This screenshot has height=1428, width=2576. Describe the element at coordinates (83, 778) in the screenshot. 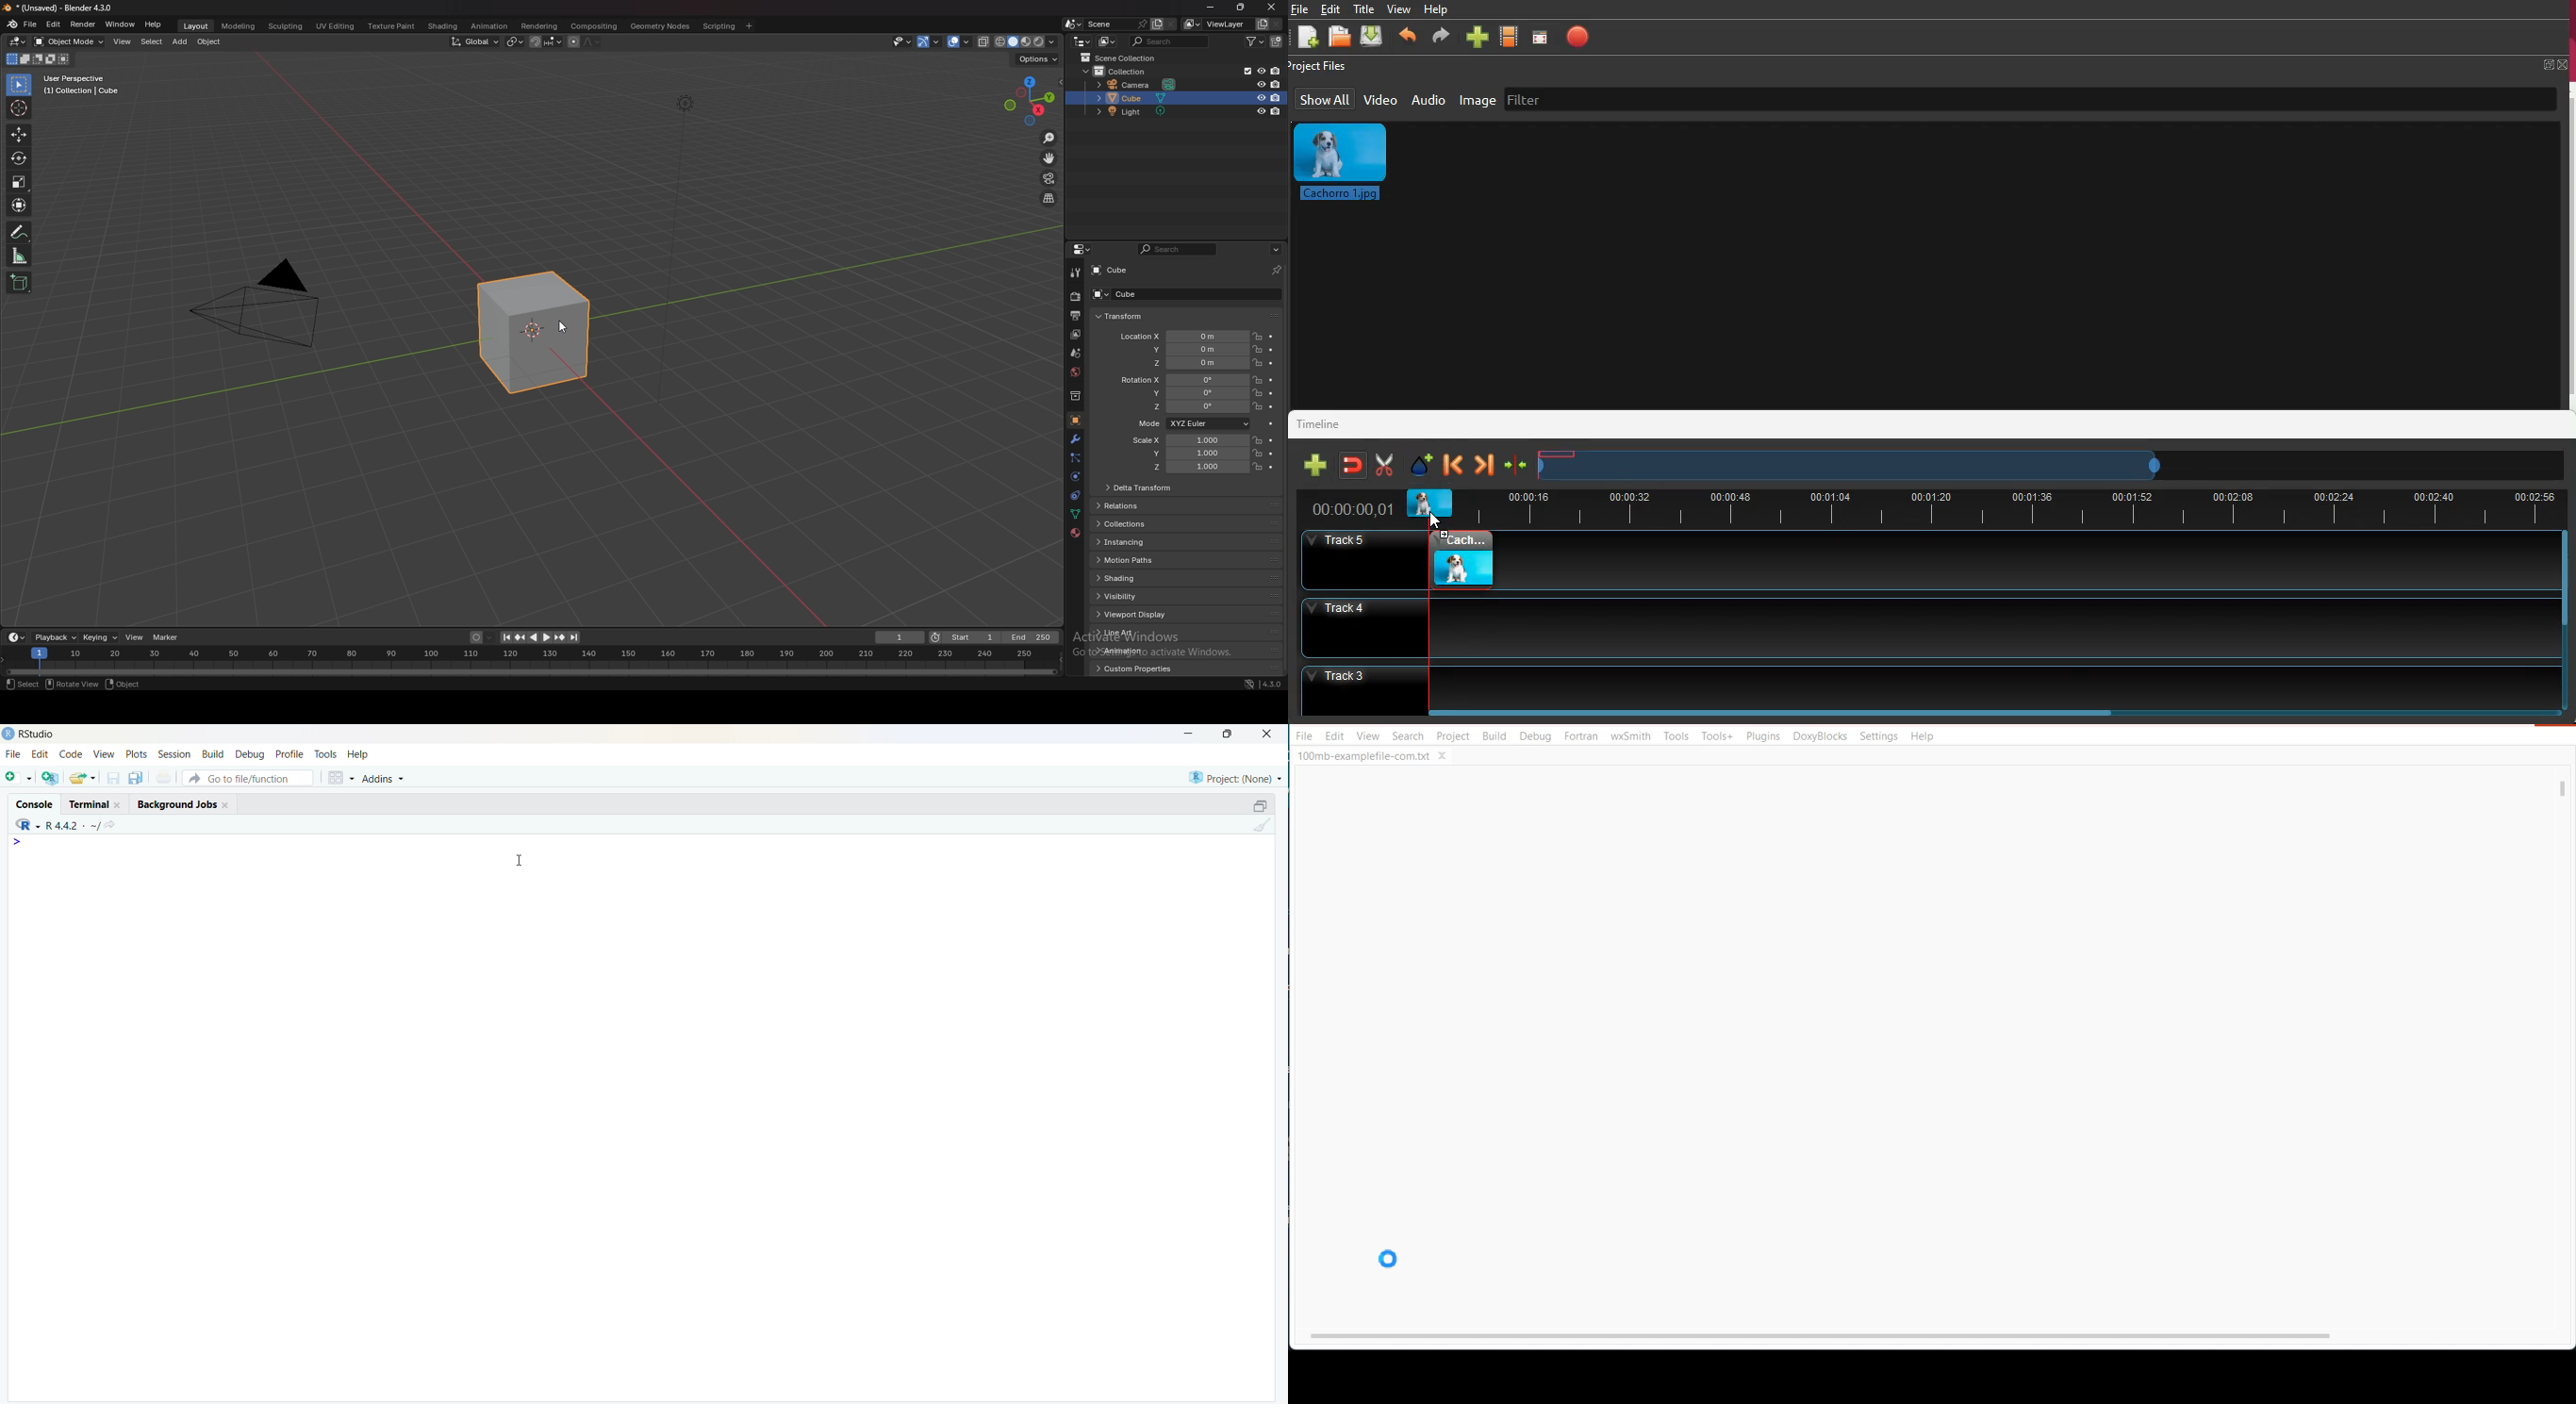

I see `share folder as` at that location.